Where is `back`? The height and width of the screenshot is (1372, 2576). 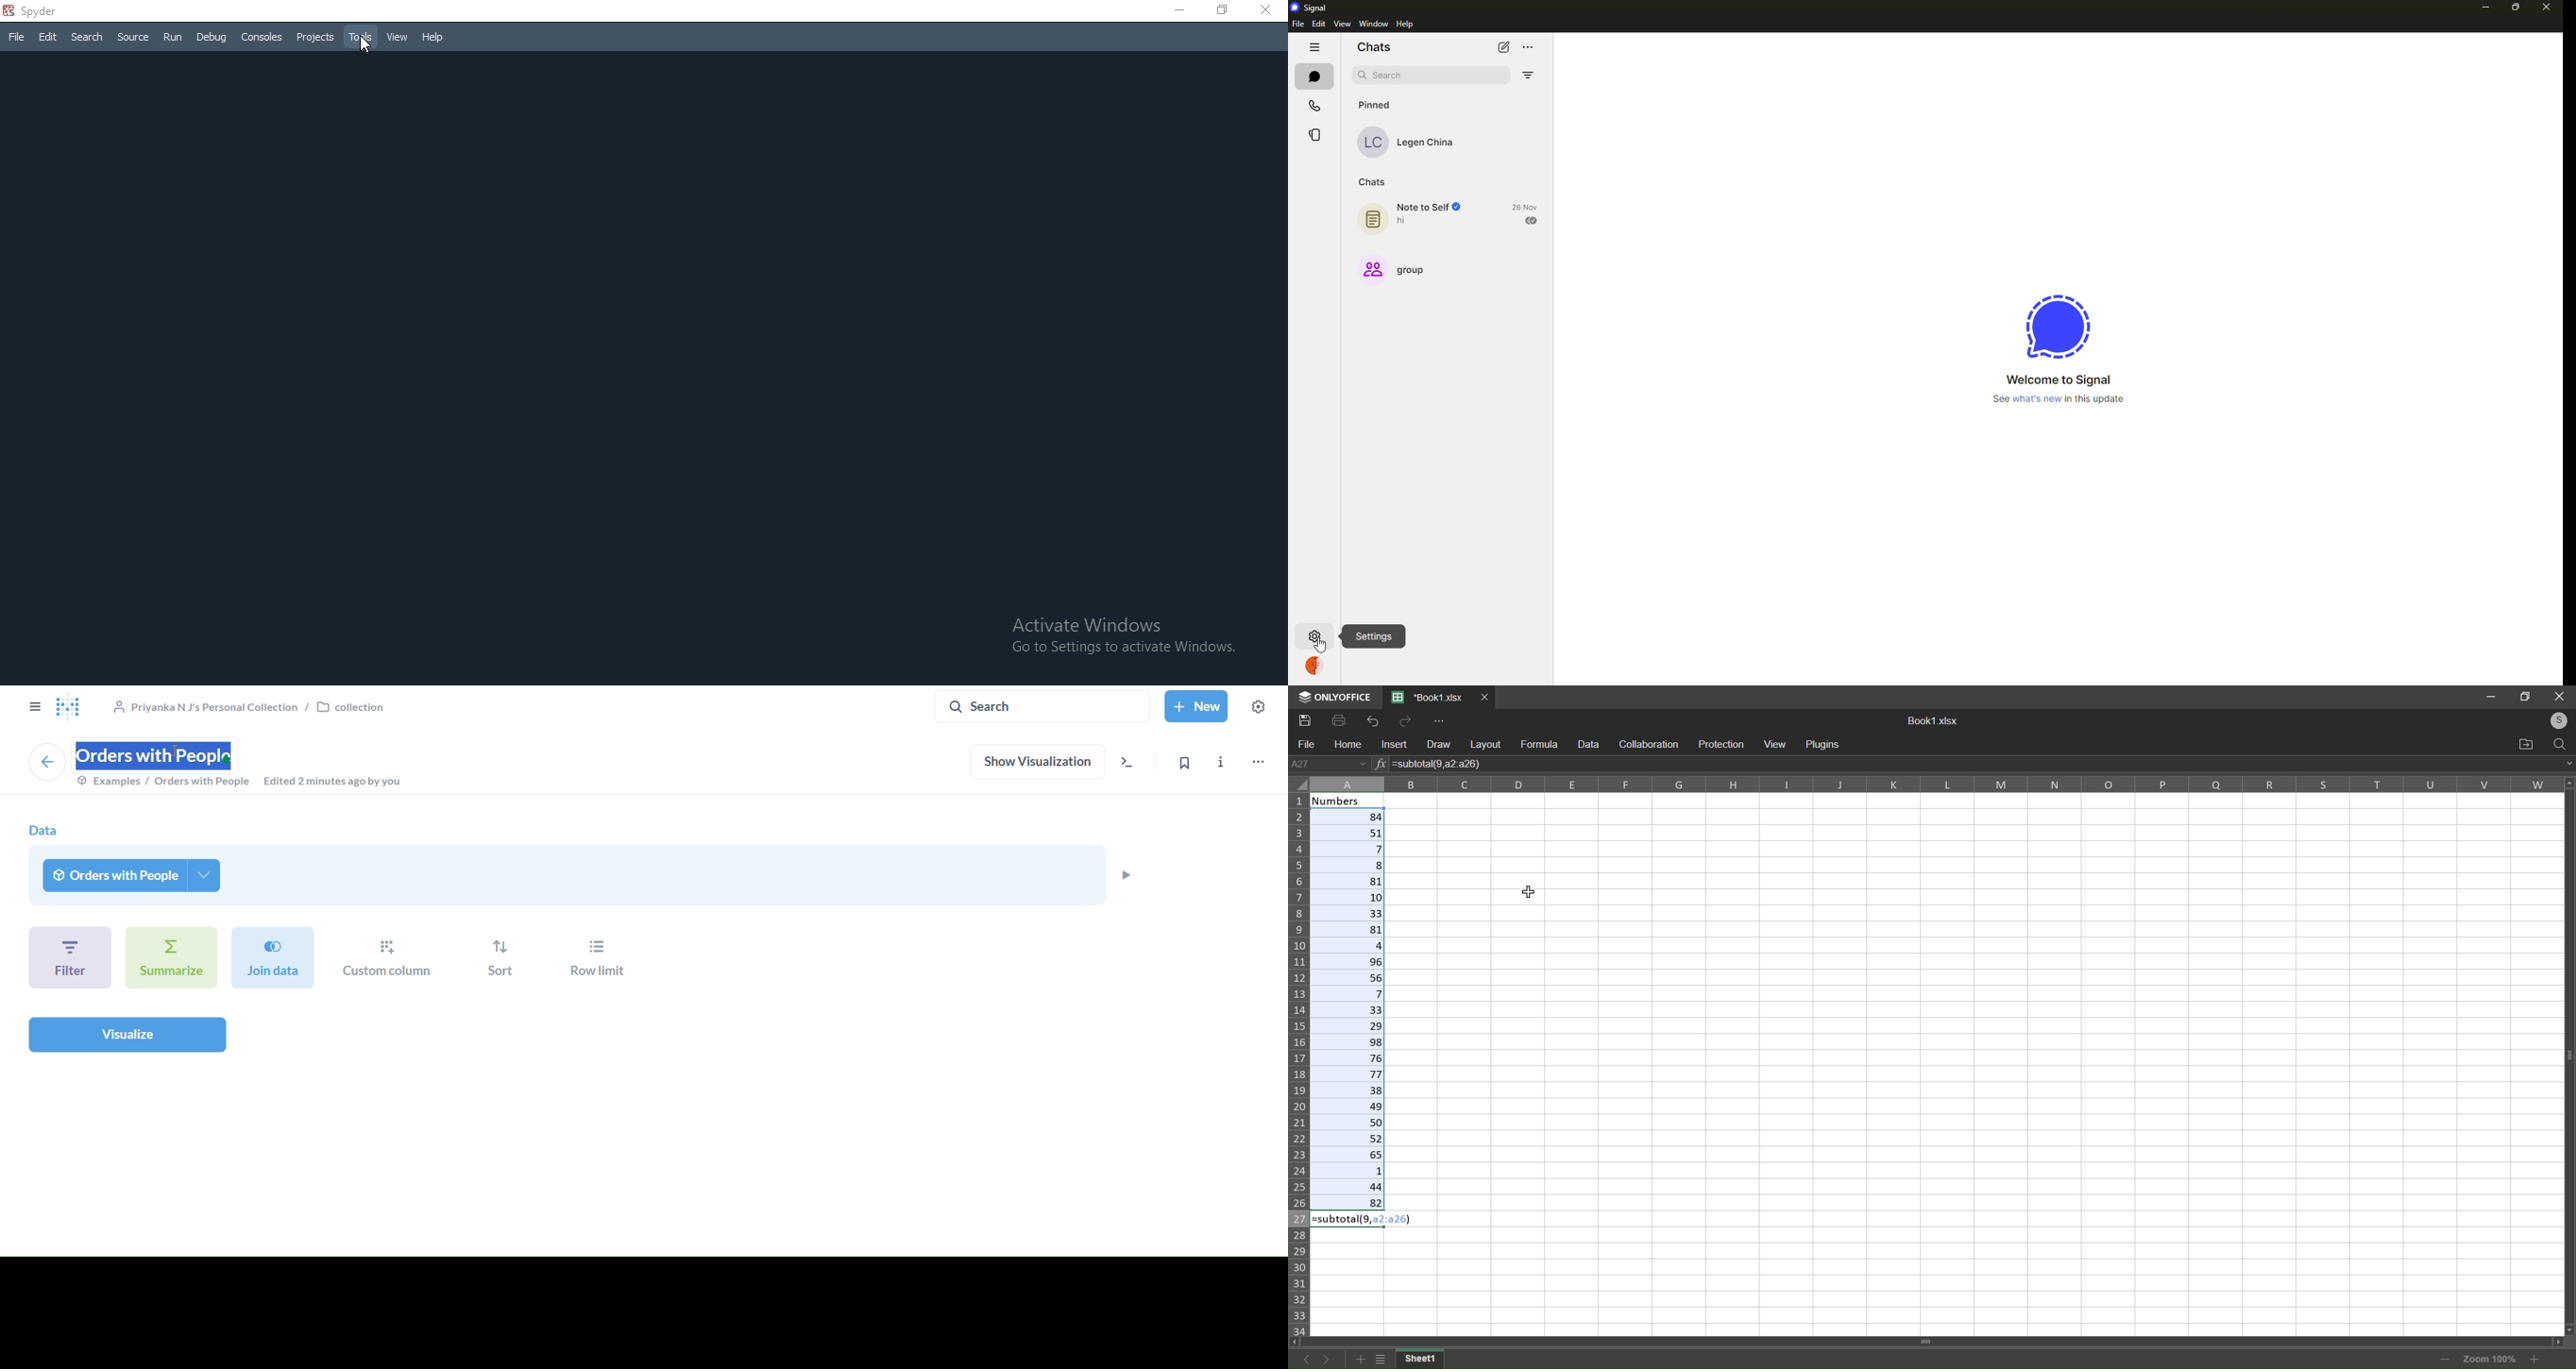
back is located at coordinates (47, 761).